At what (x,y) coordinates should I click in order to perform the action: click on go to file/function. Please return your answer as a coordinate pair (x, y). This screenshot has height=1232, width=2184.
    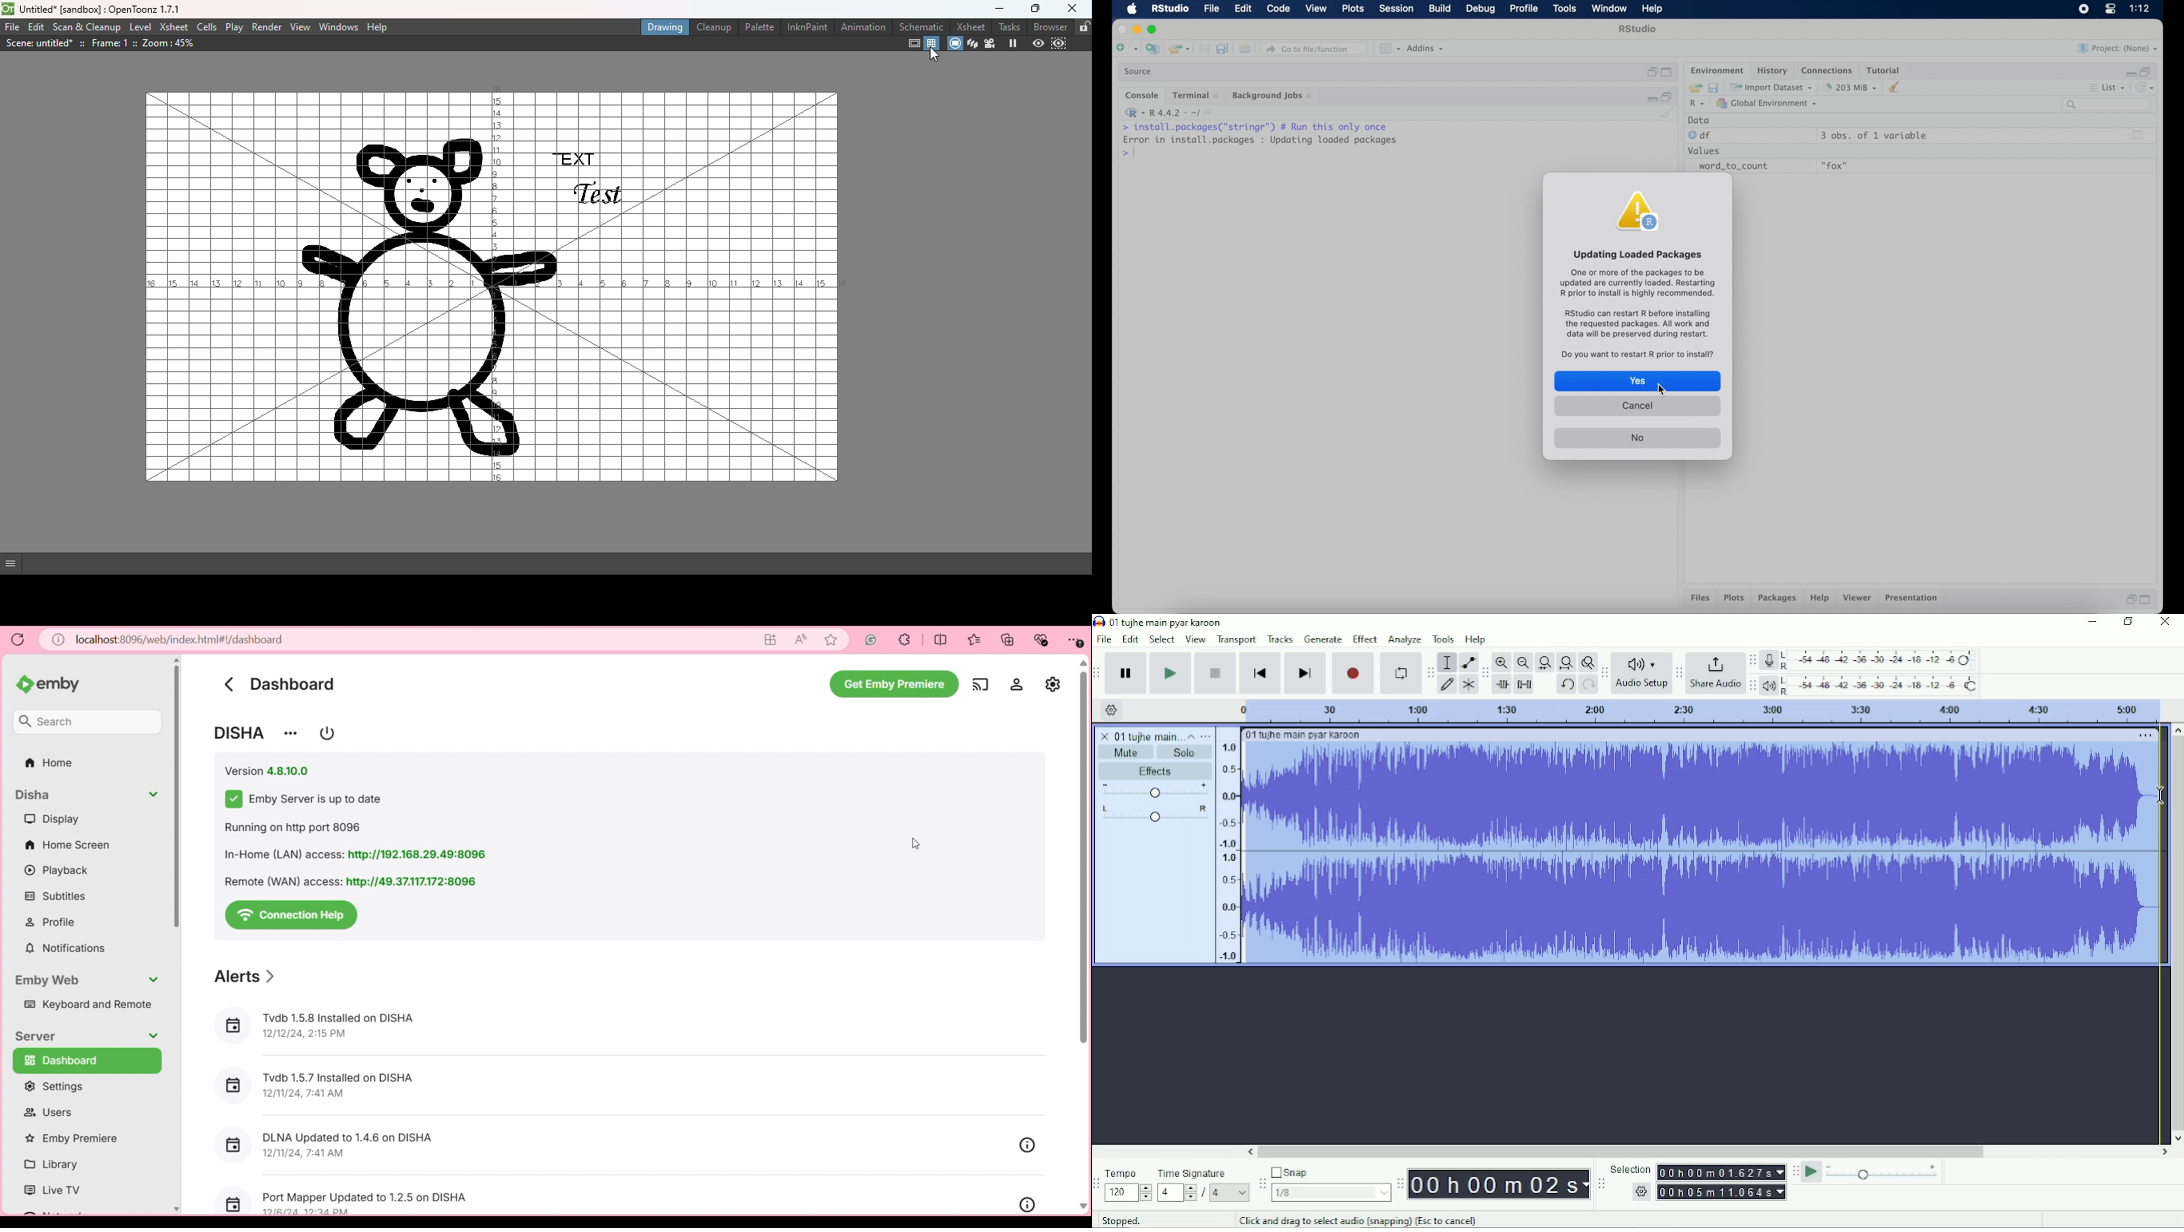
    Looking at the image, I should click on (1317, 49).